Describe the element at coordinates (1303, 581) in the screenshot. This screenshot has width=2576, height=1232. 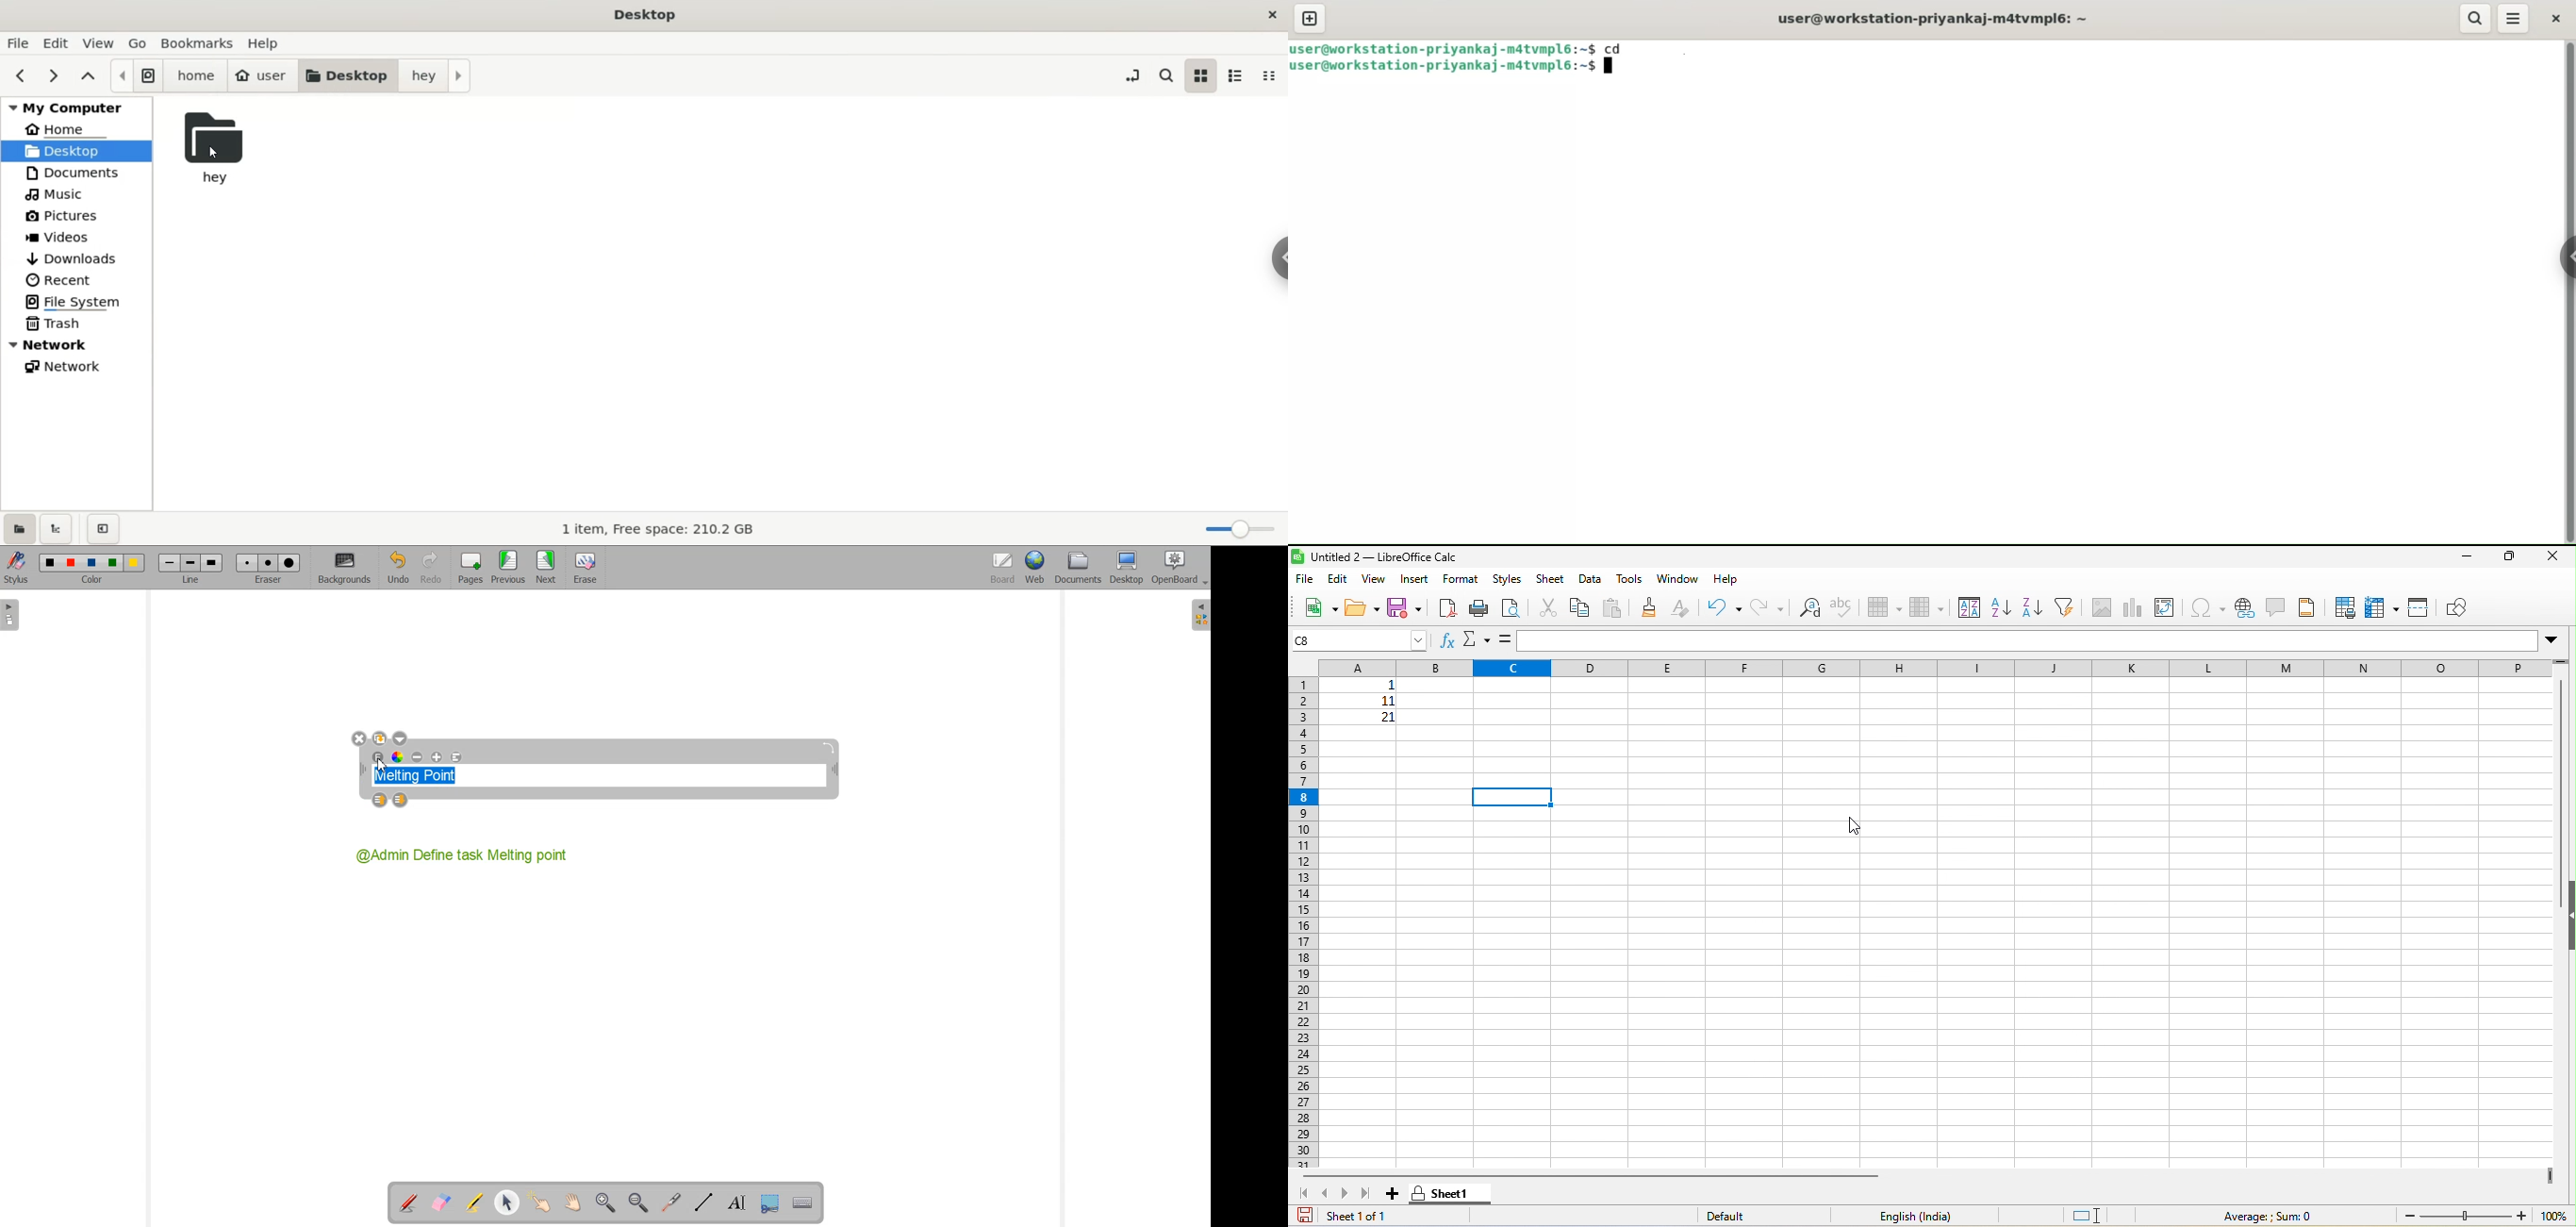
I see `file` at that location.